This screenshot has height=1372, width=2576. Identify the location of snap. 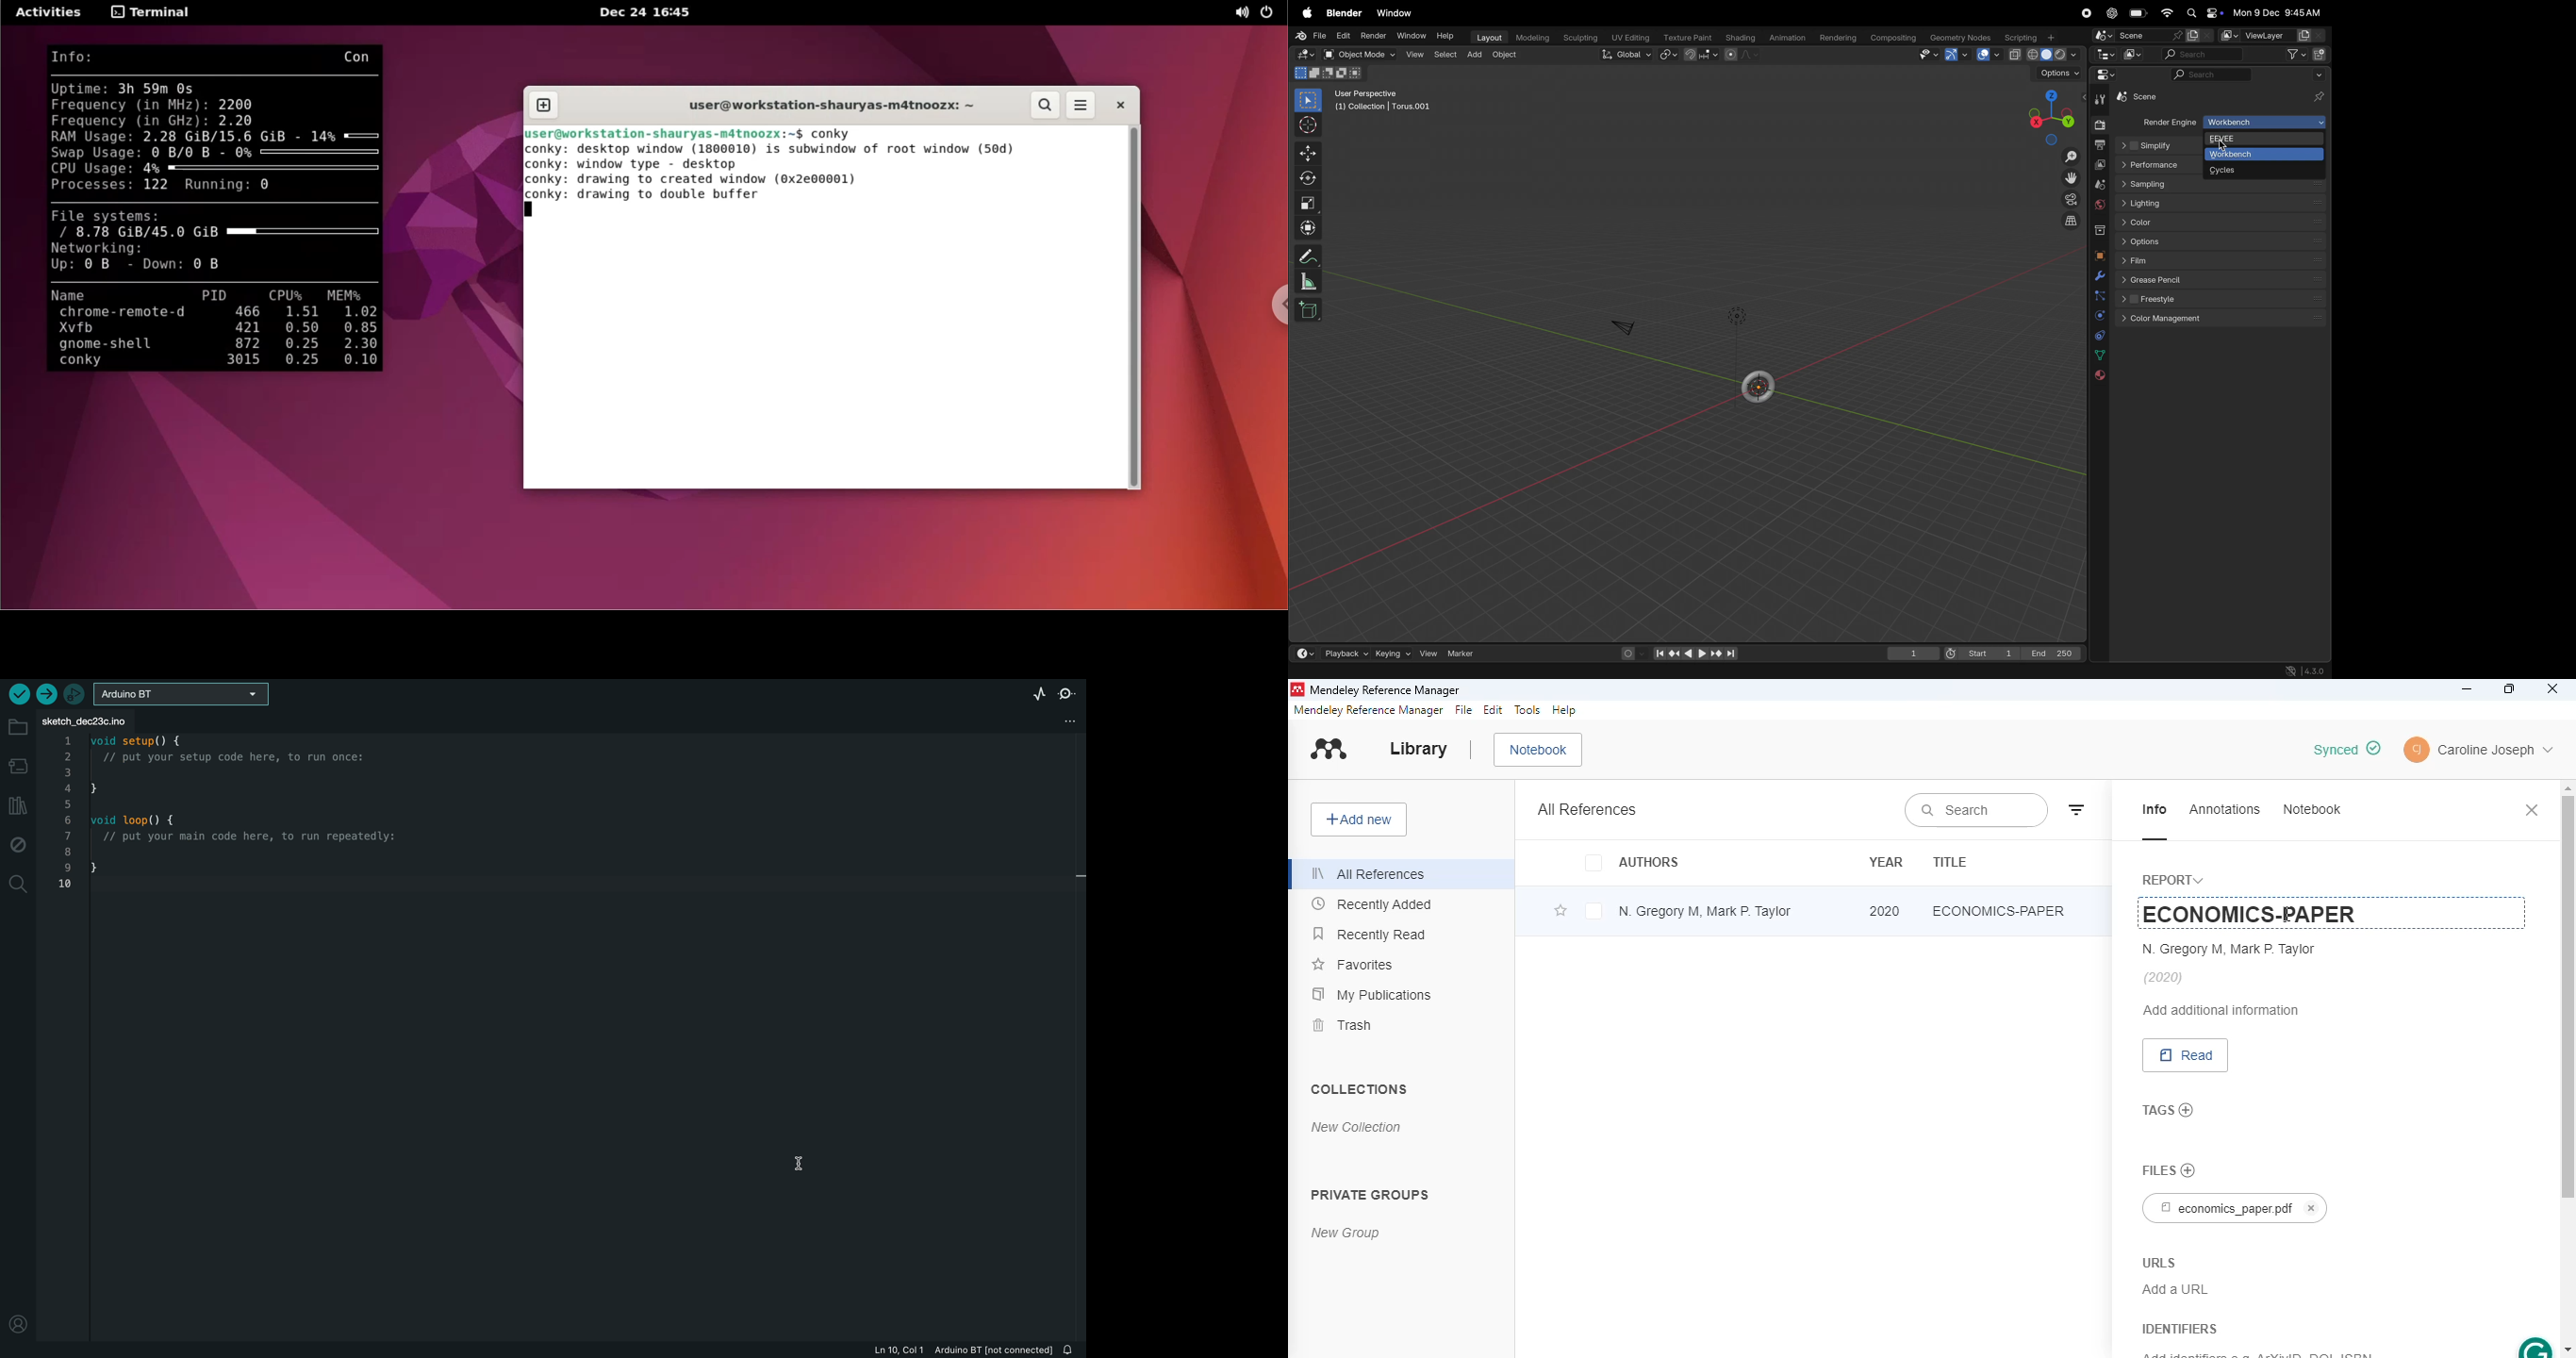
(1700, 55).